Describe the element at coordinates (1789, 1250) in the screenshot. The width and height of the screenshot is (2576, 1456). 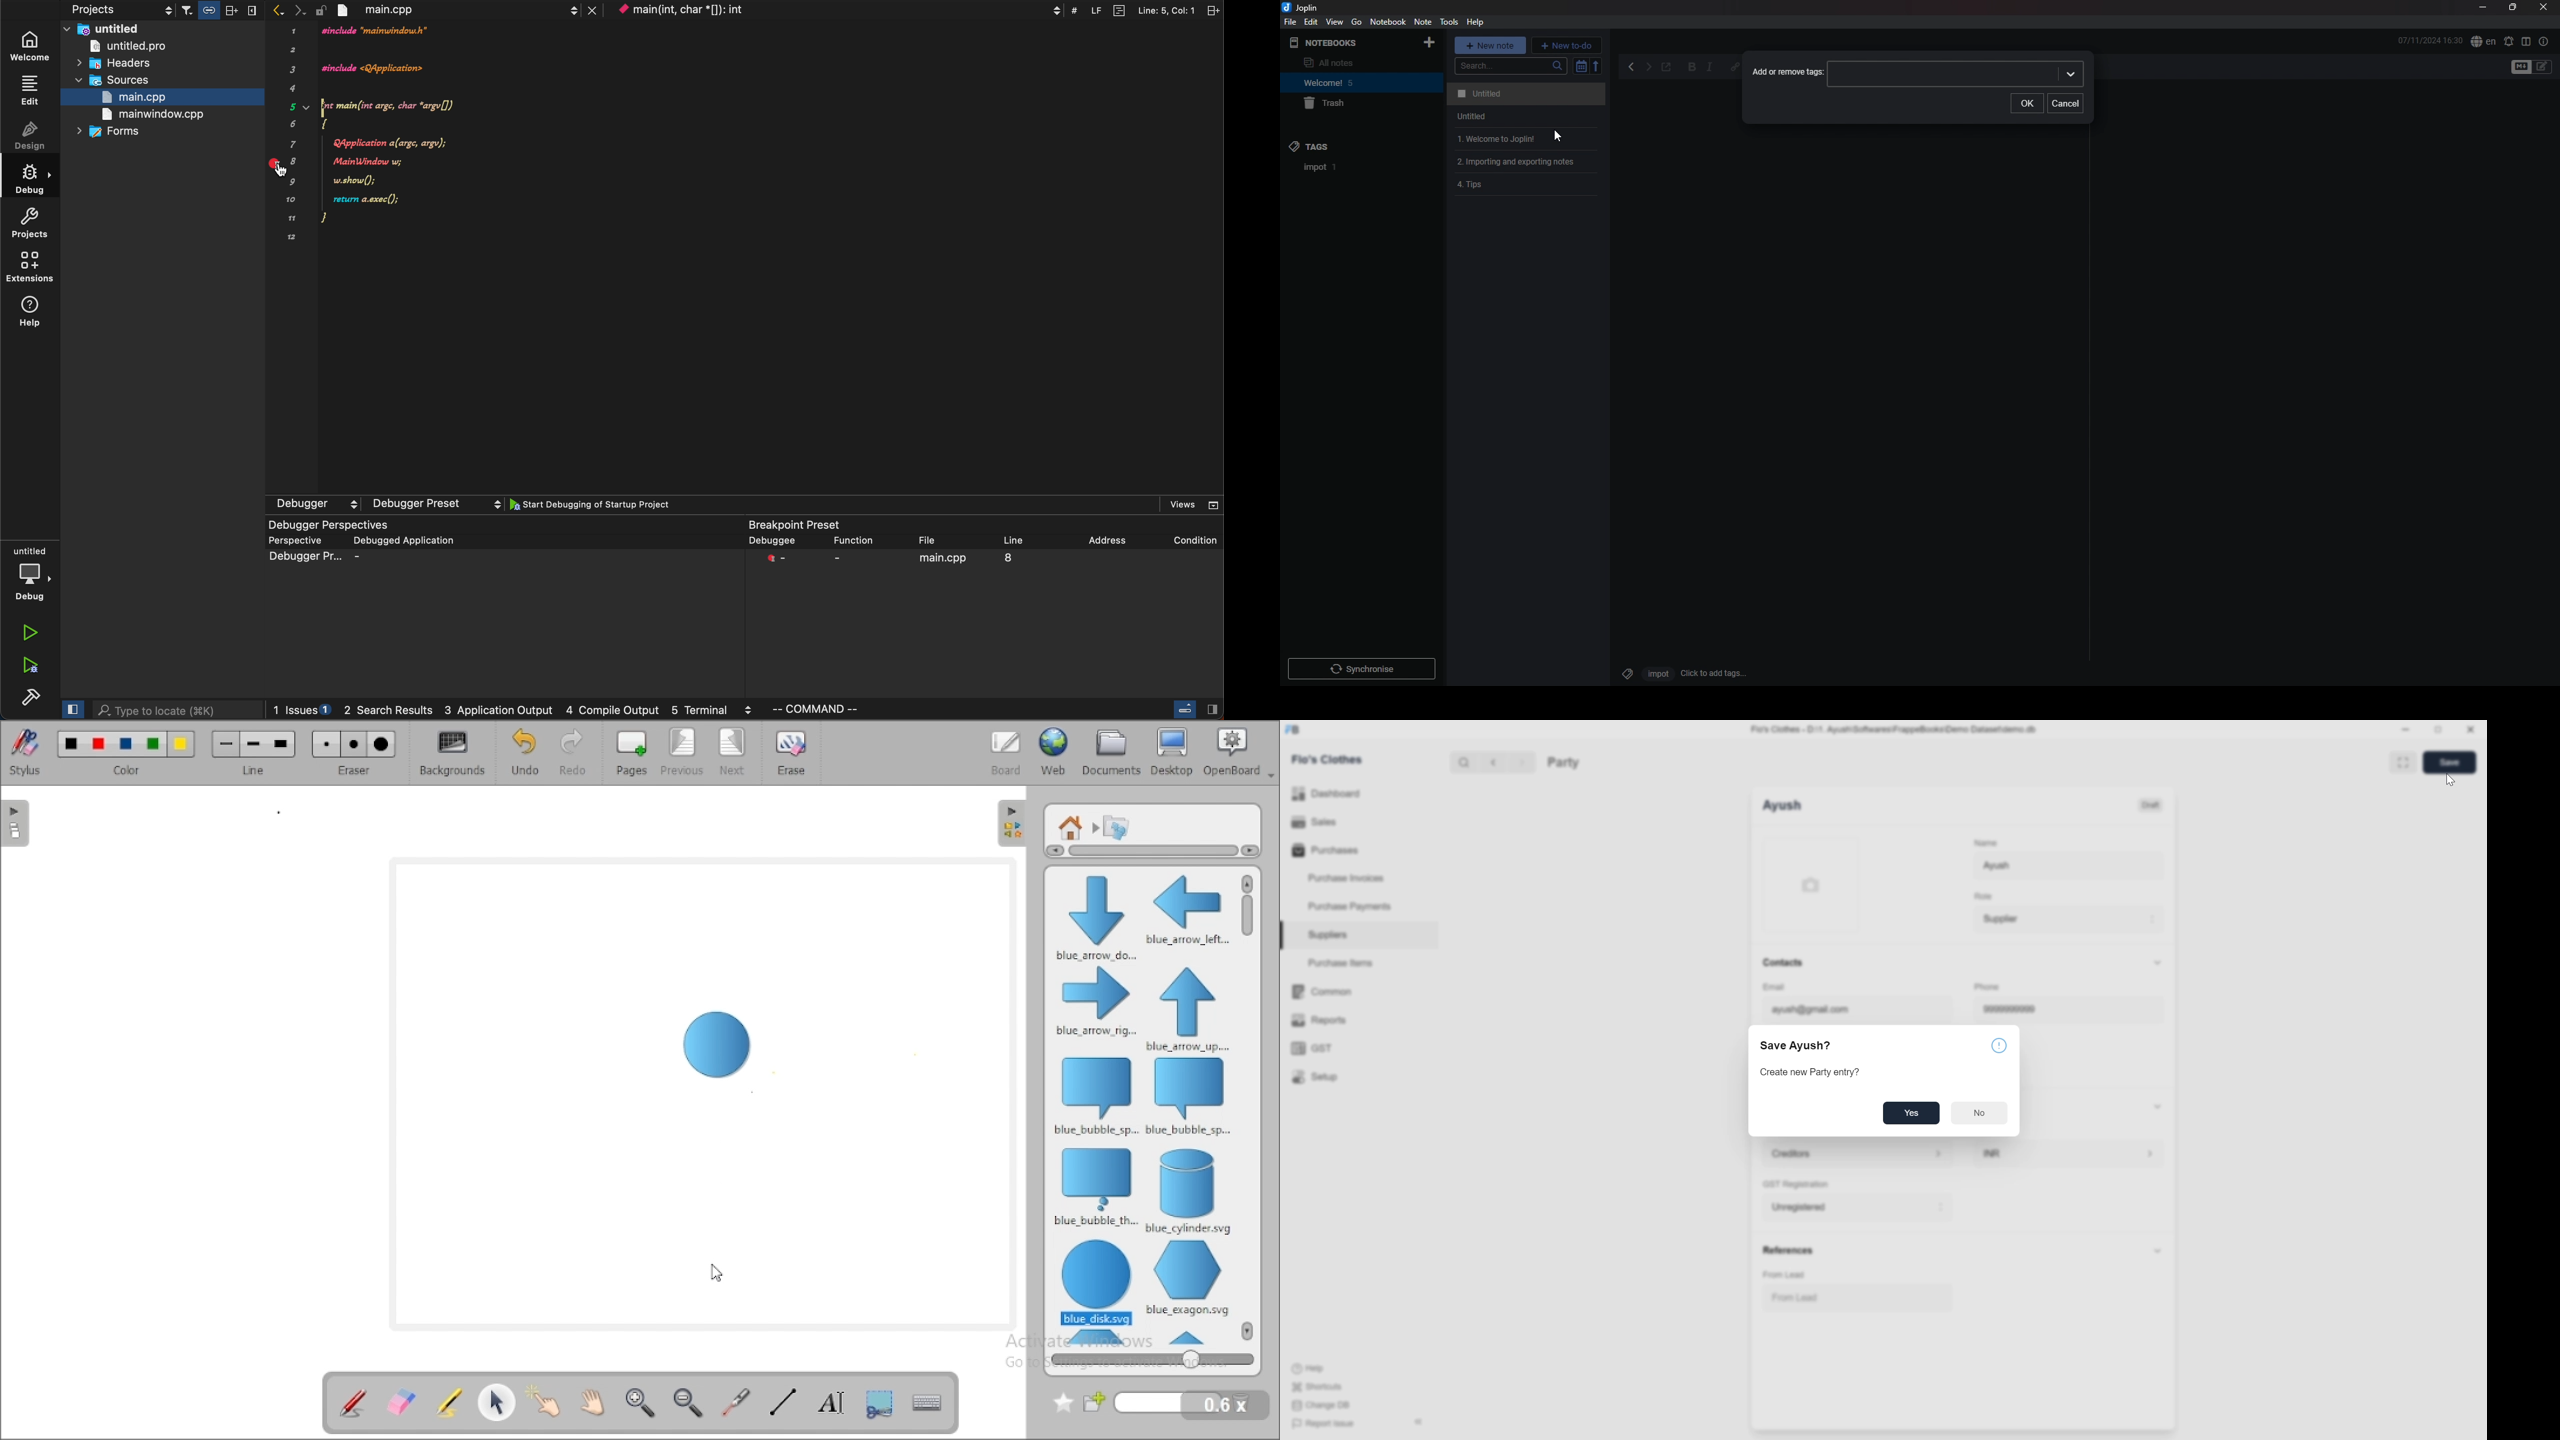
I see `References` at that location.